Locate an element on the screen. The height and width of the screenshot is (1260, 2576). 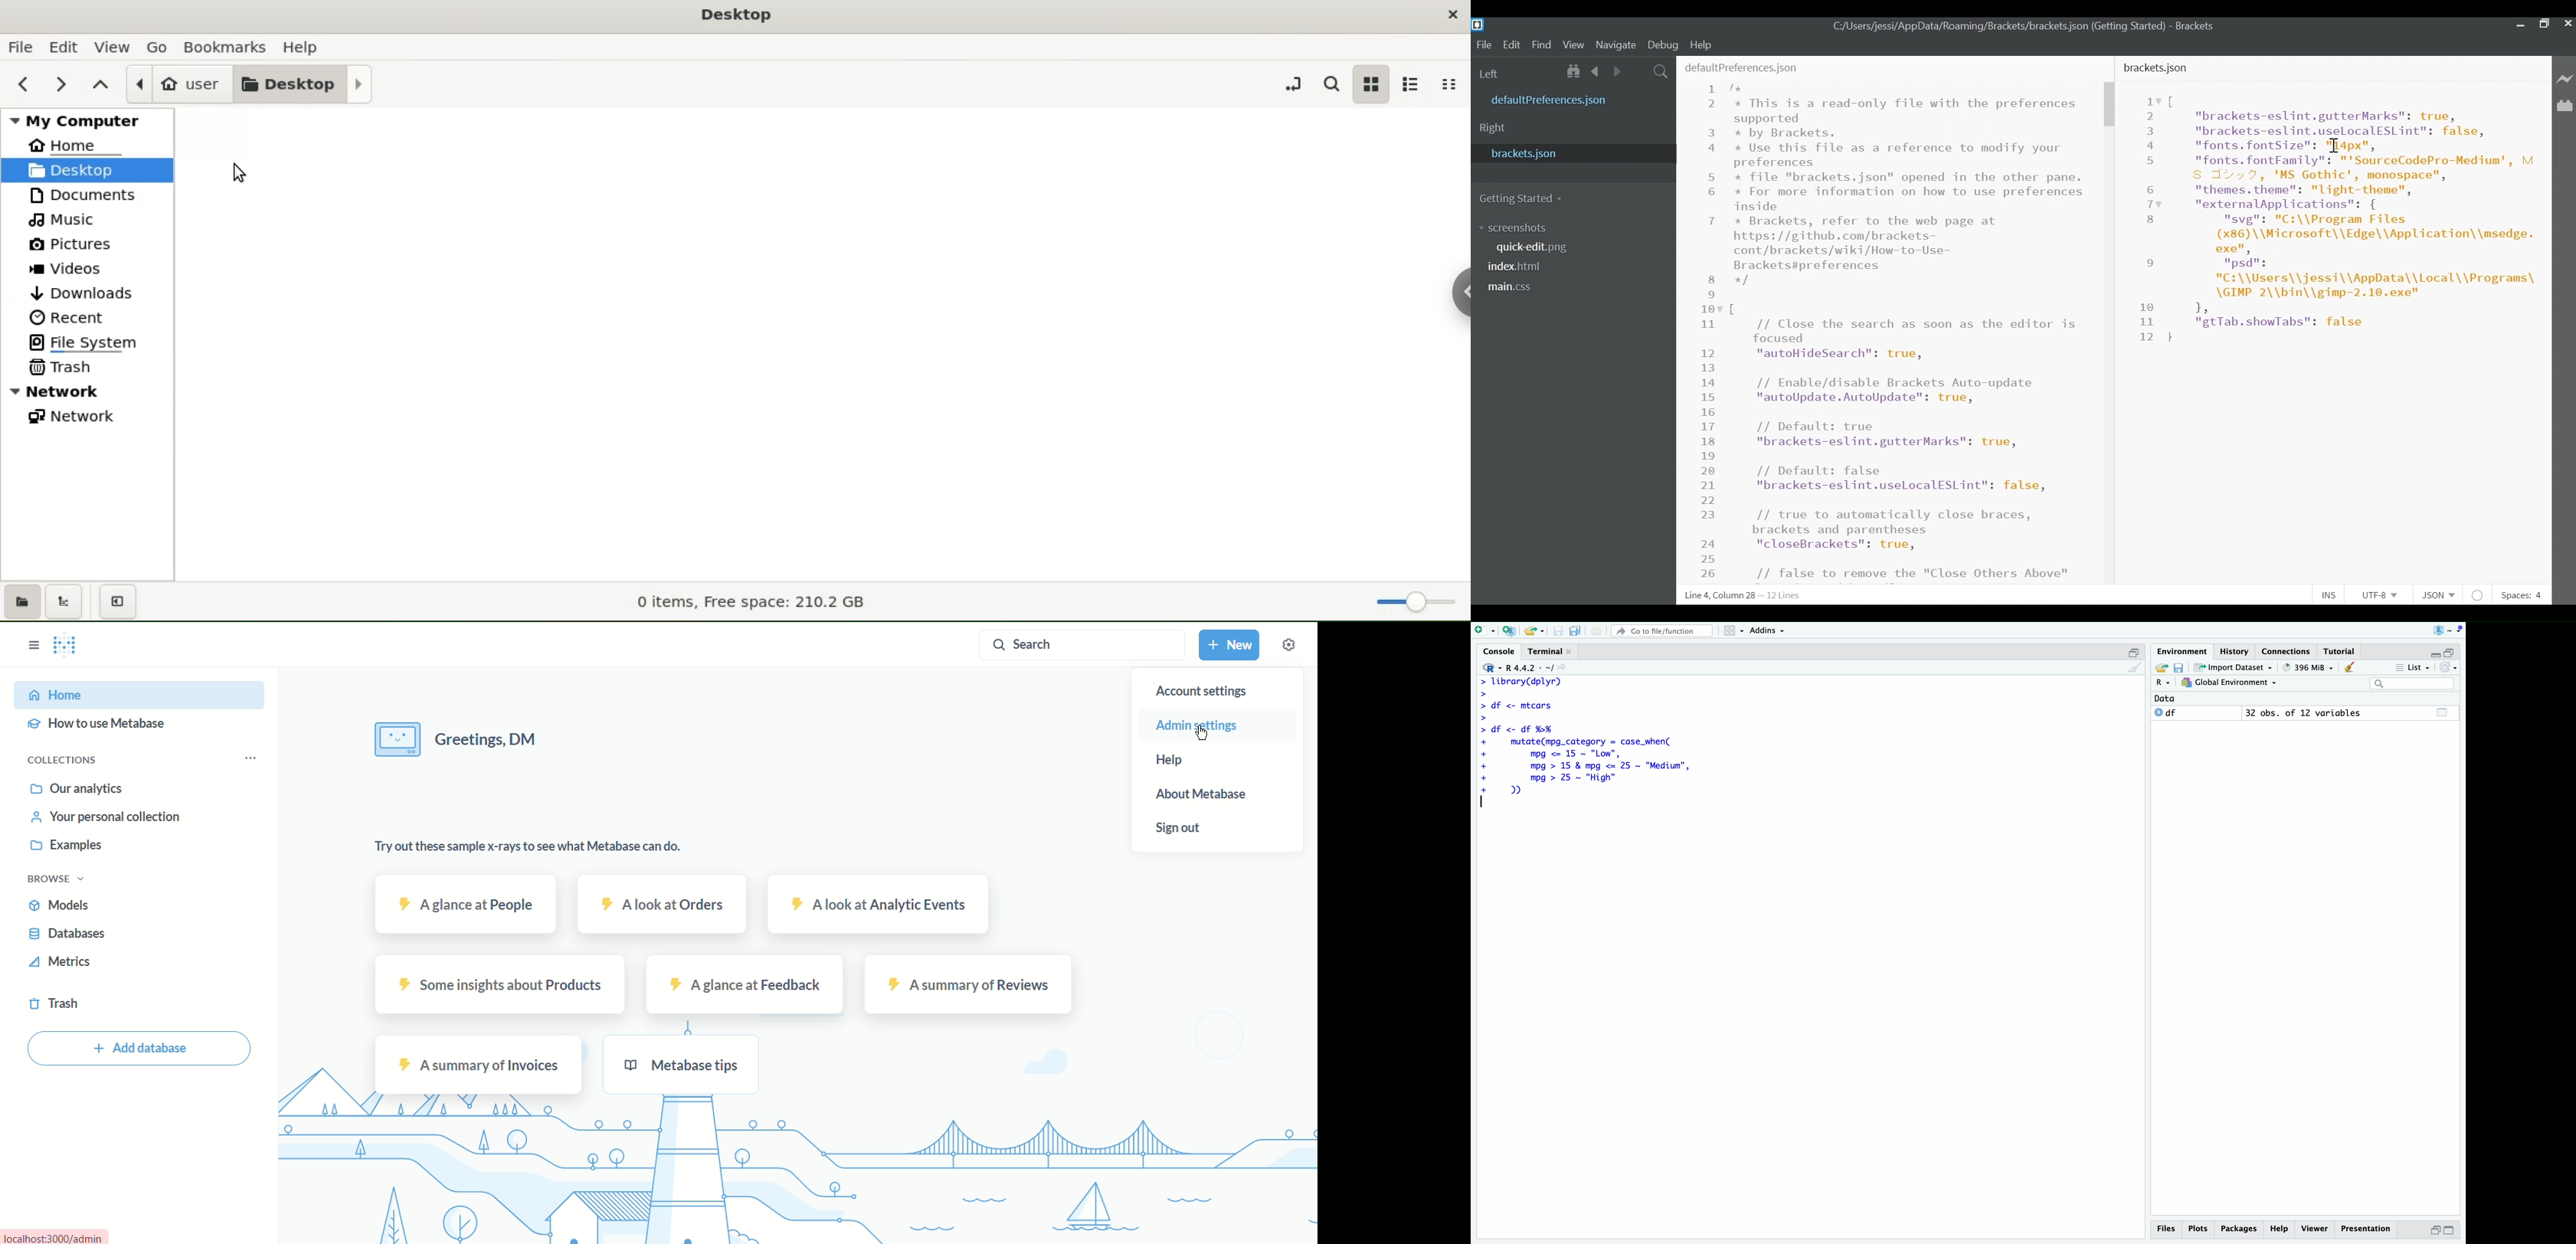
close is located at coordinates (1569, 652).